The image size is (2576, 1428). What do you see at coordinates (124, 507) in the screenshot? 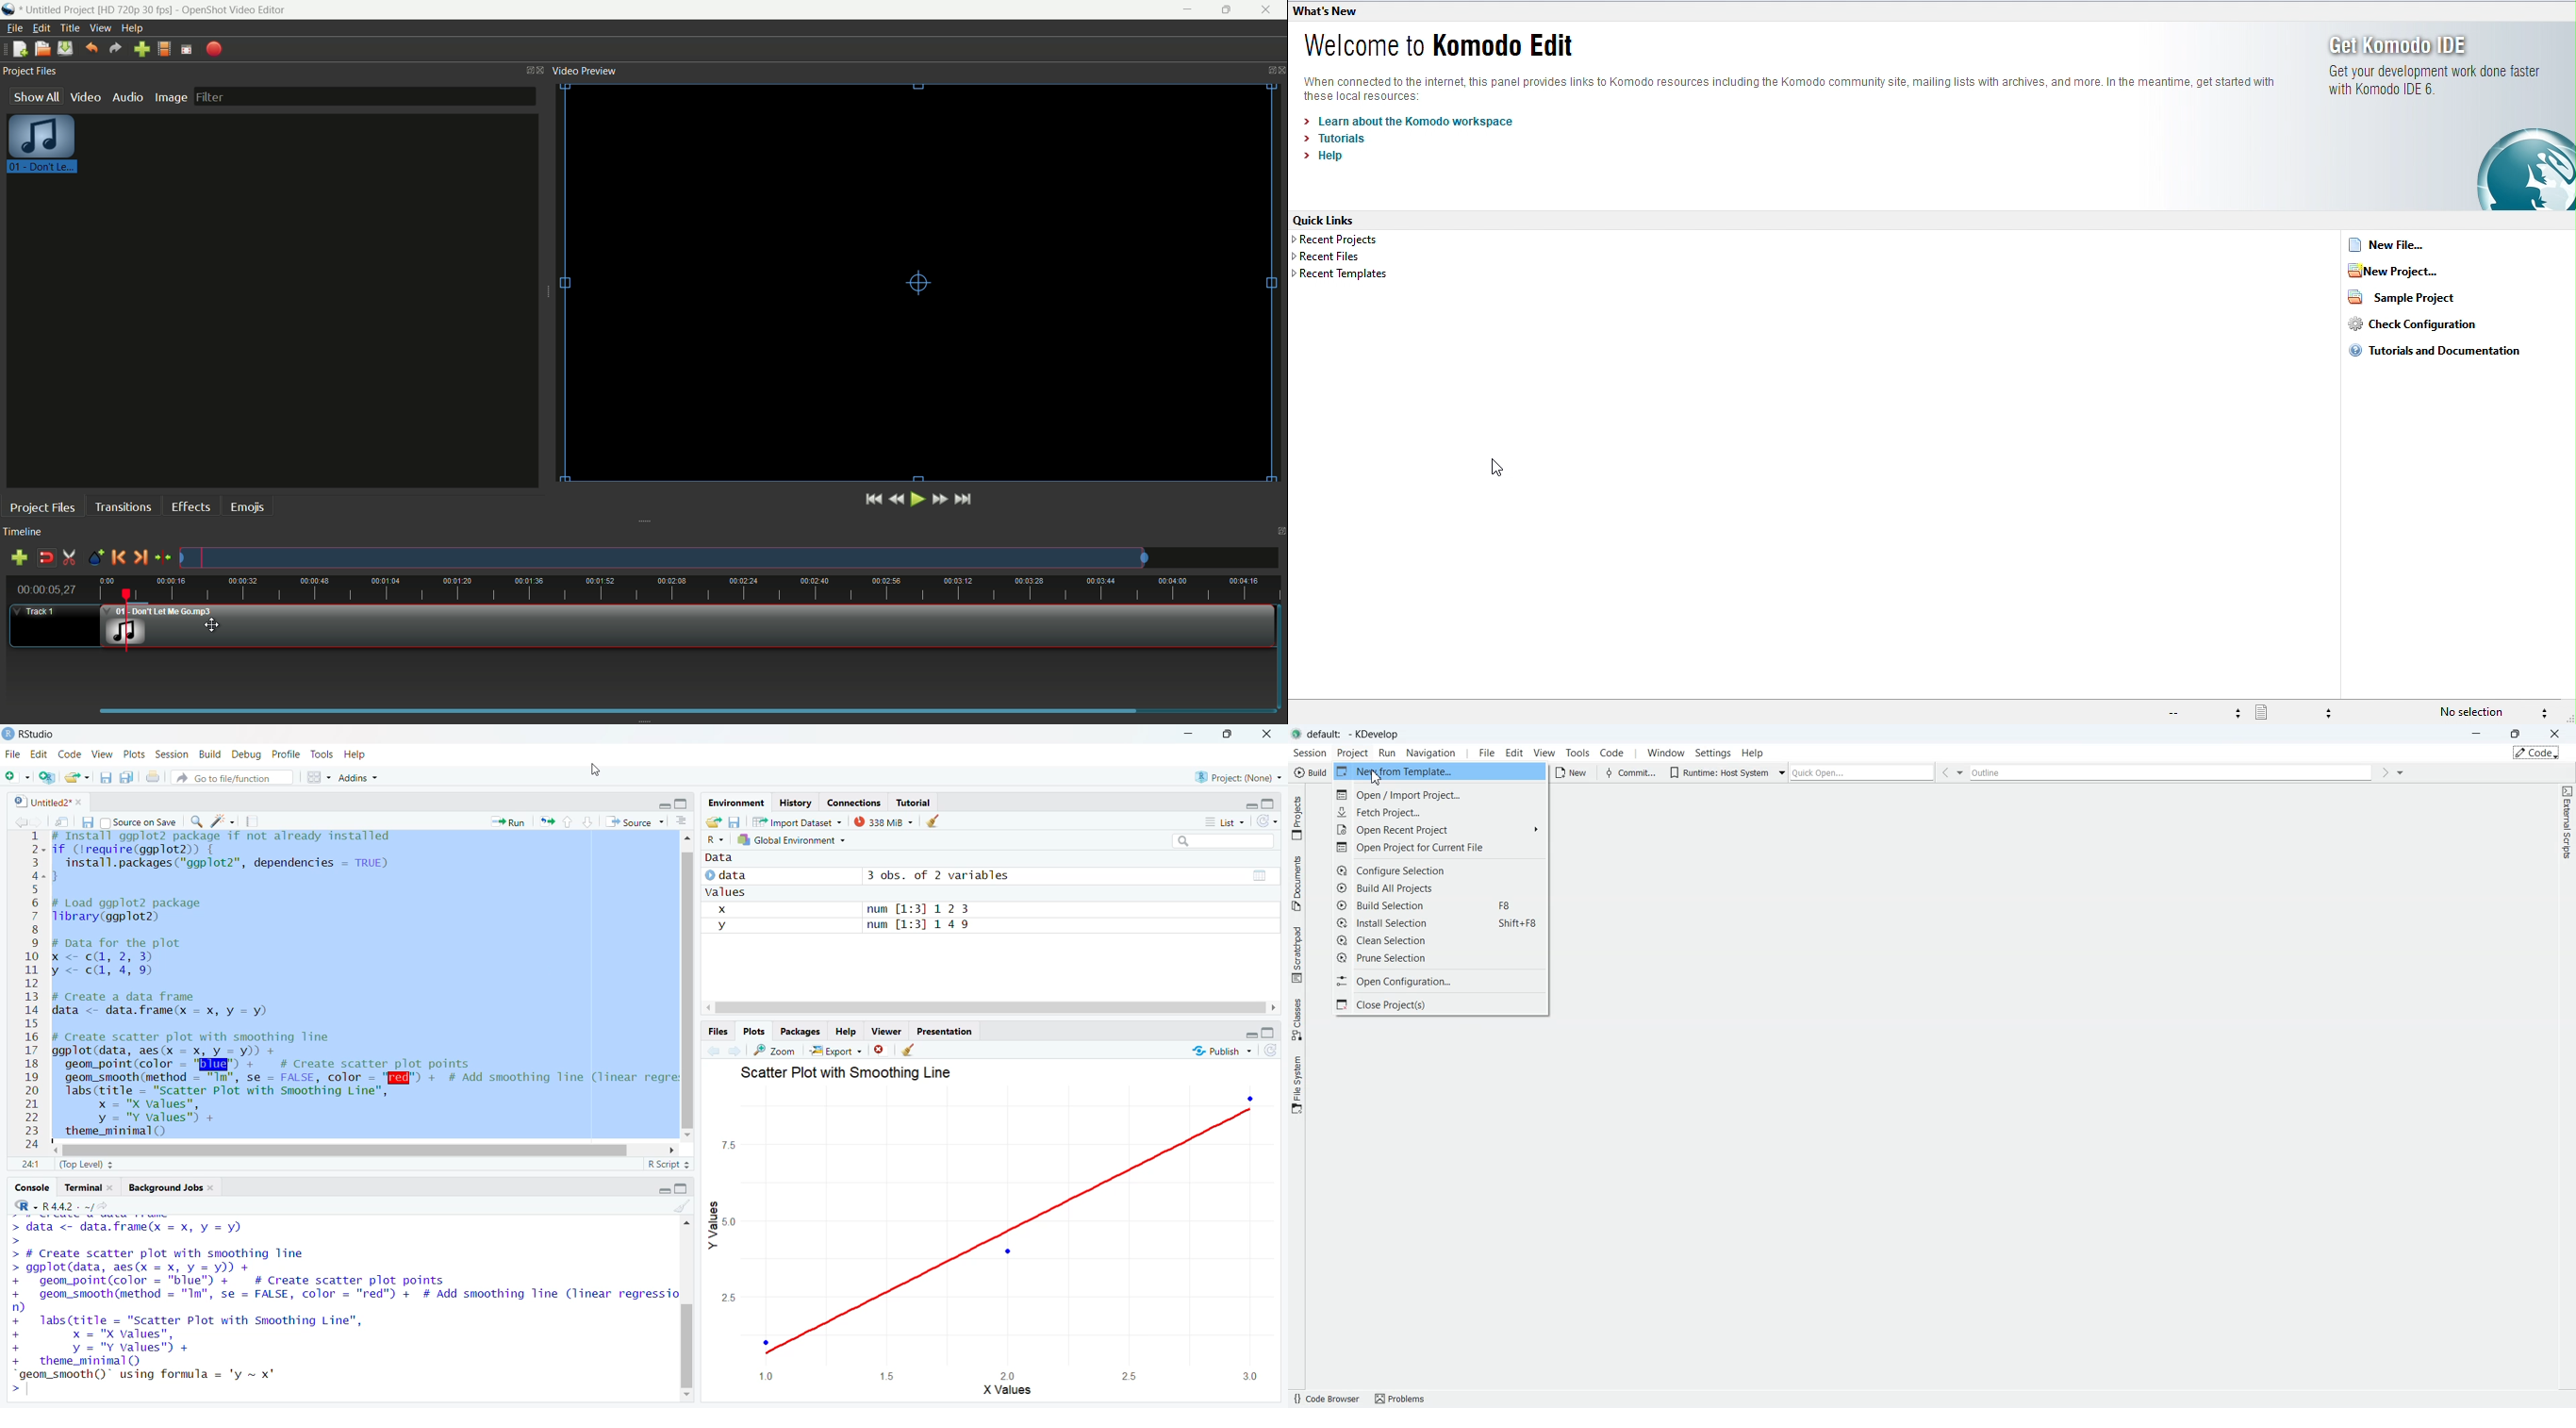
I see `transitions` at bounding box center [124, 507].